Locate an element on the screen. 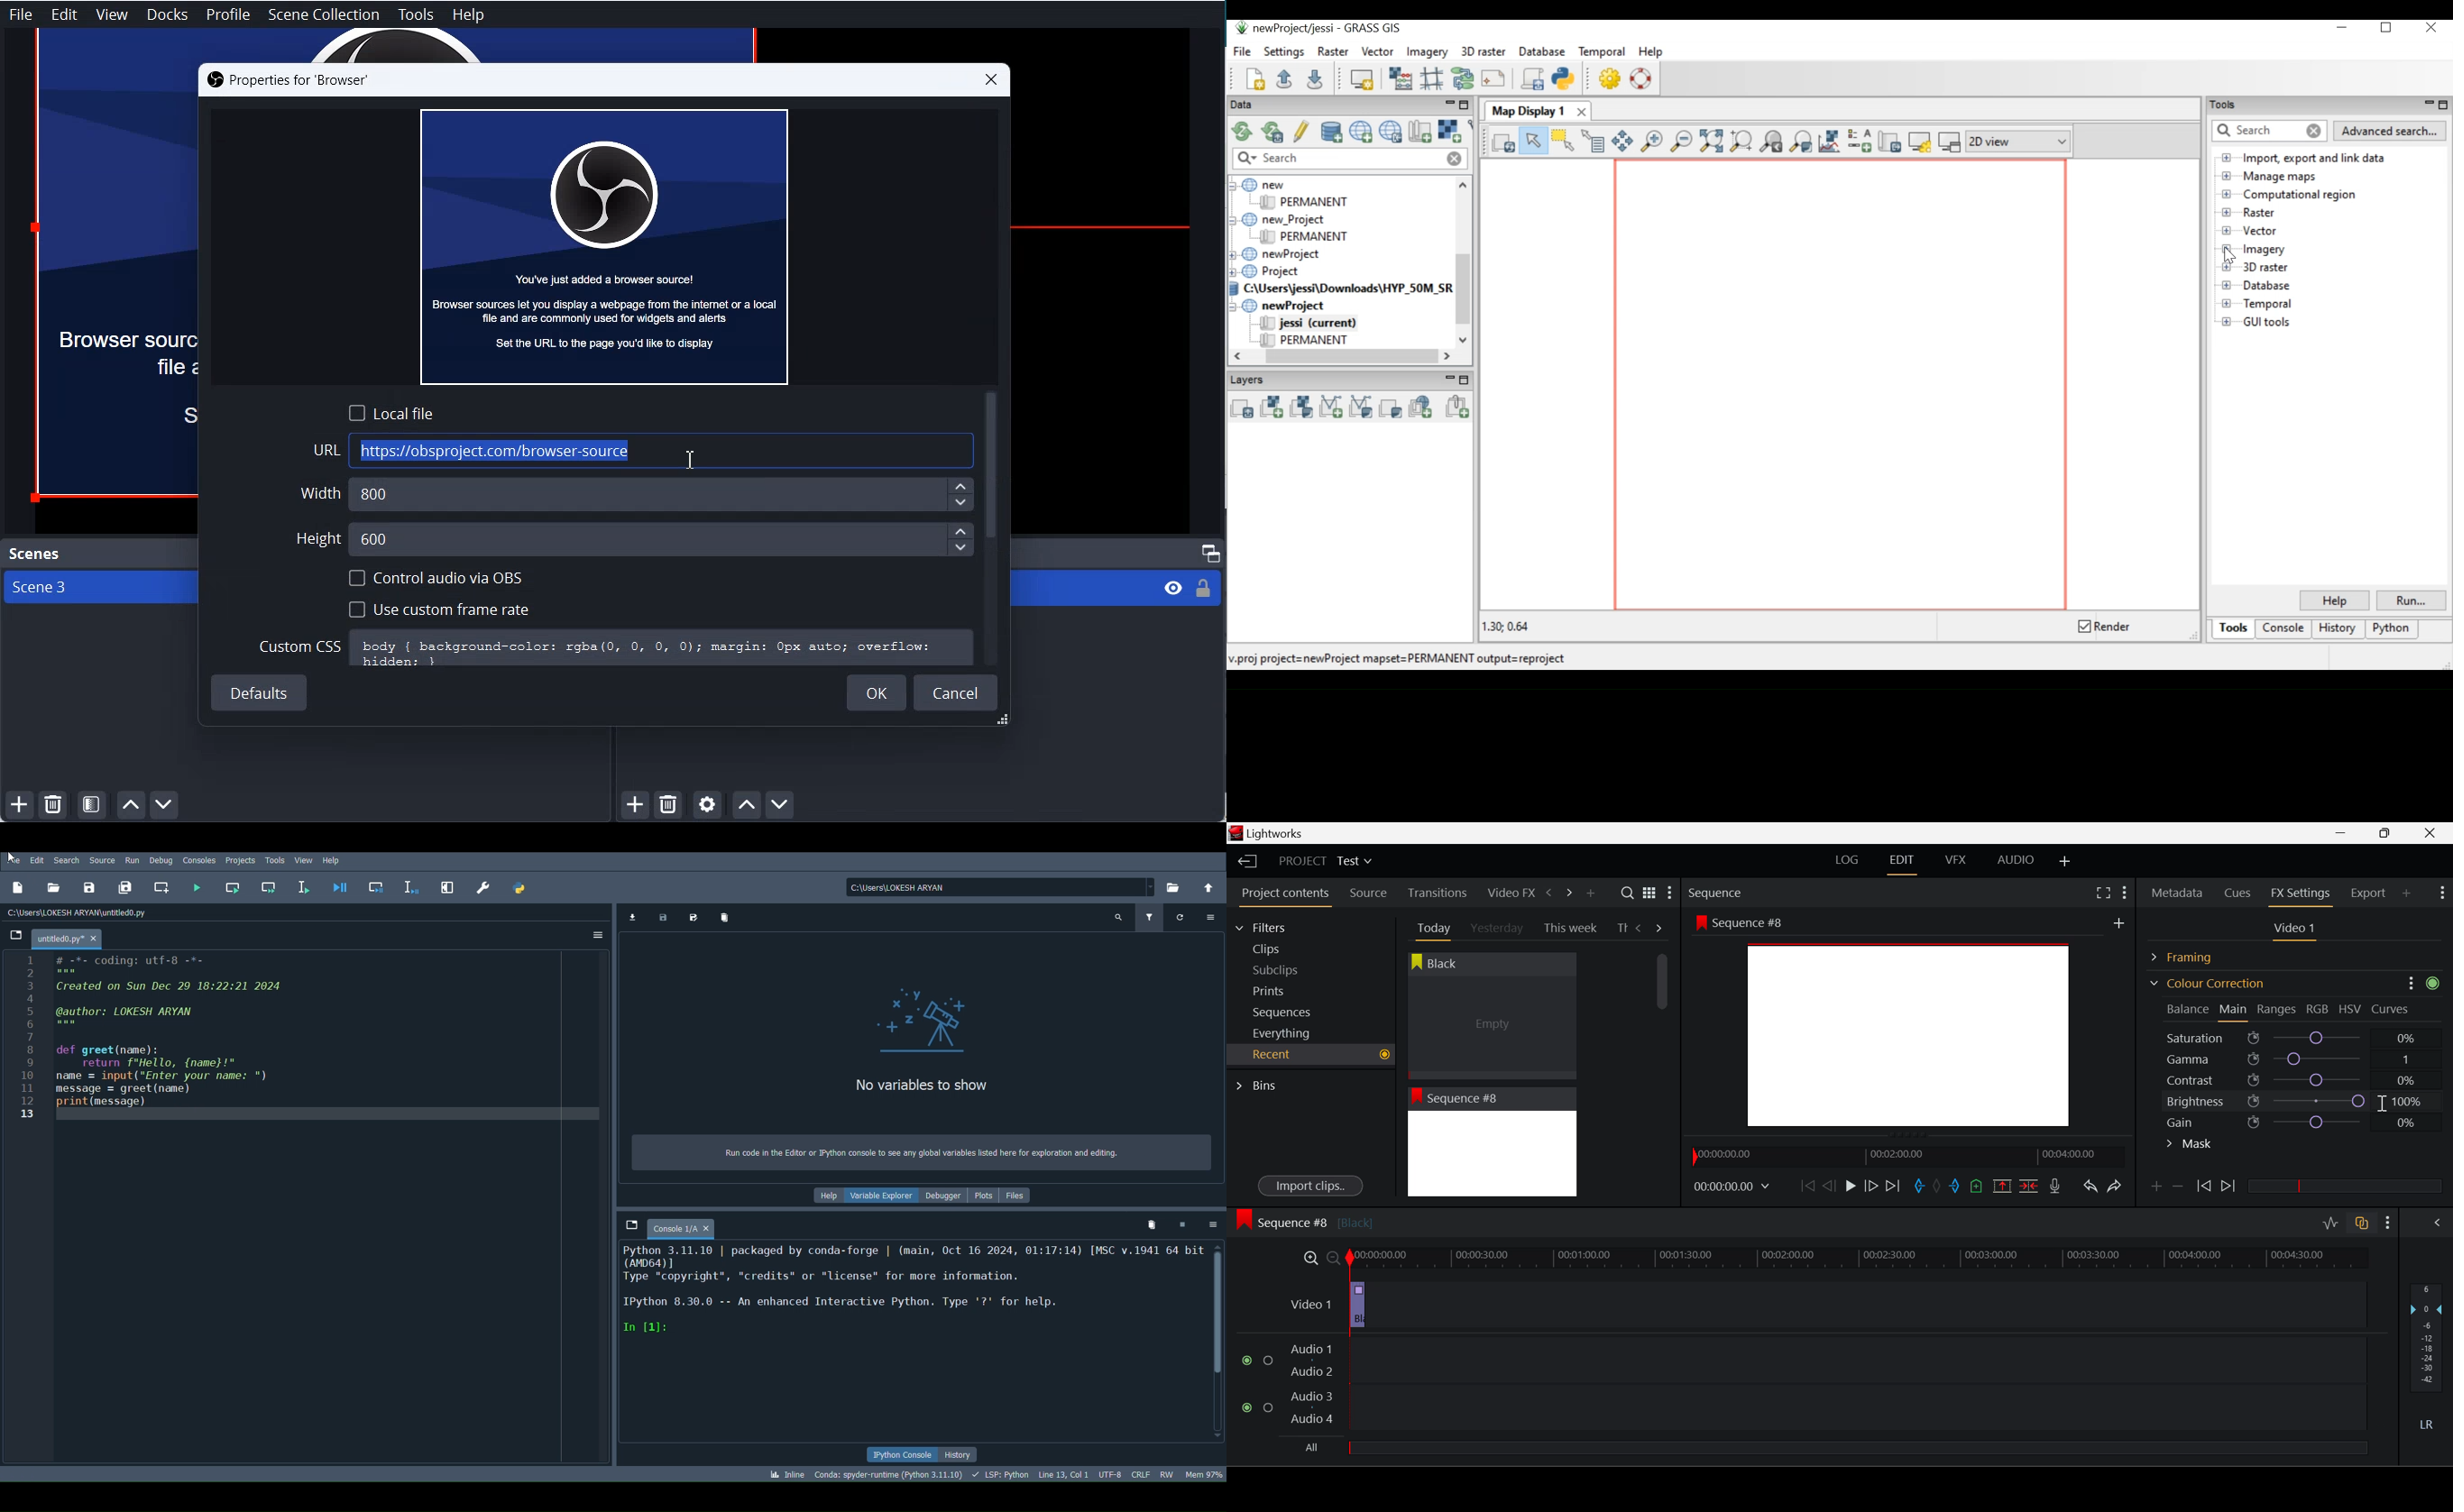 Image resolution: width=2464 pixels, height=1512 pixels. Encoding is located at coordinates (1110, 1474).